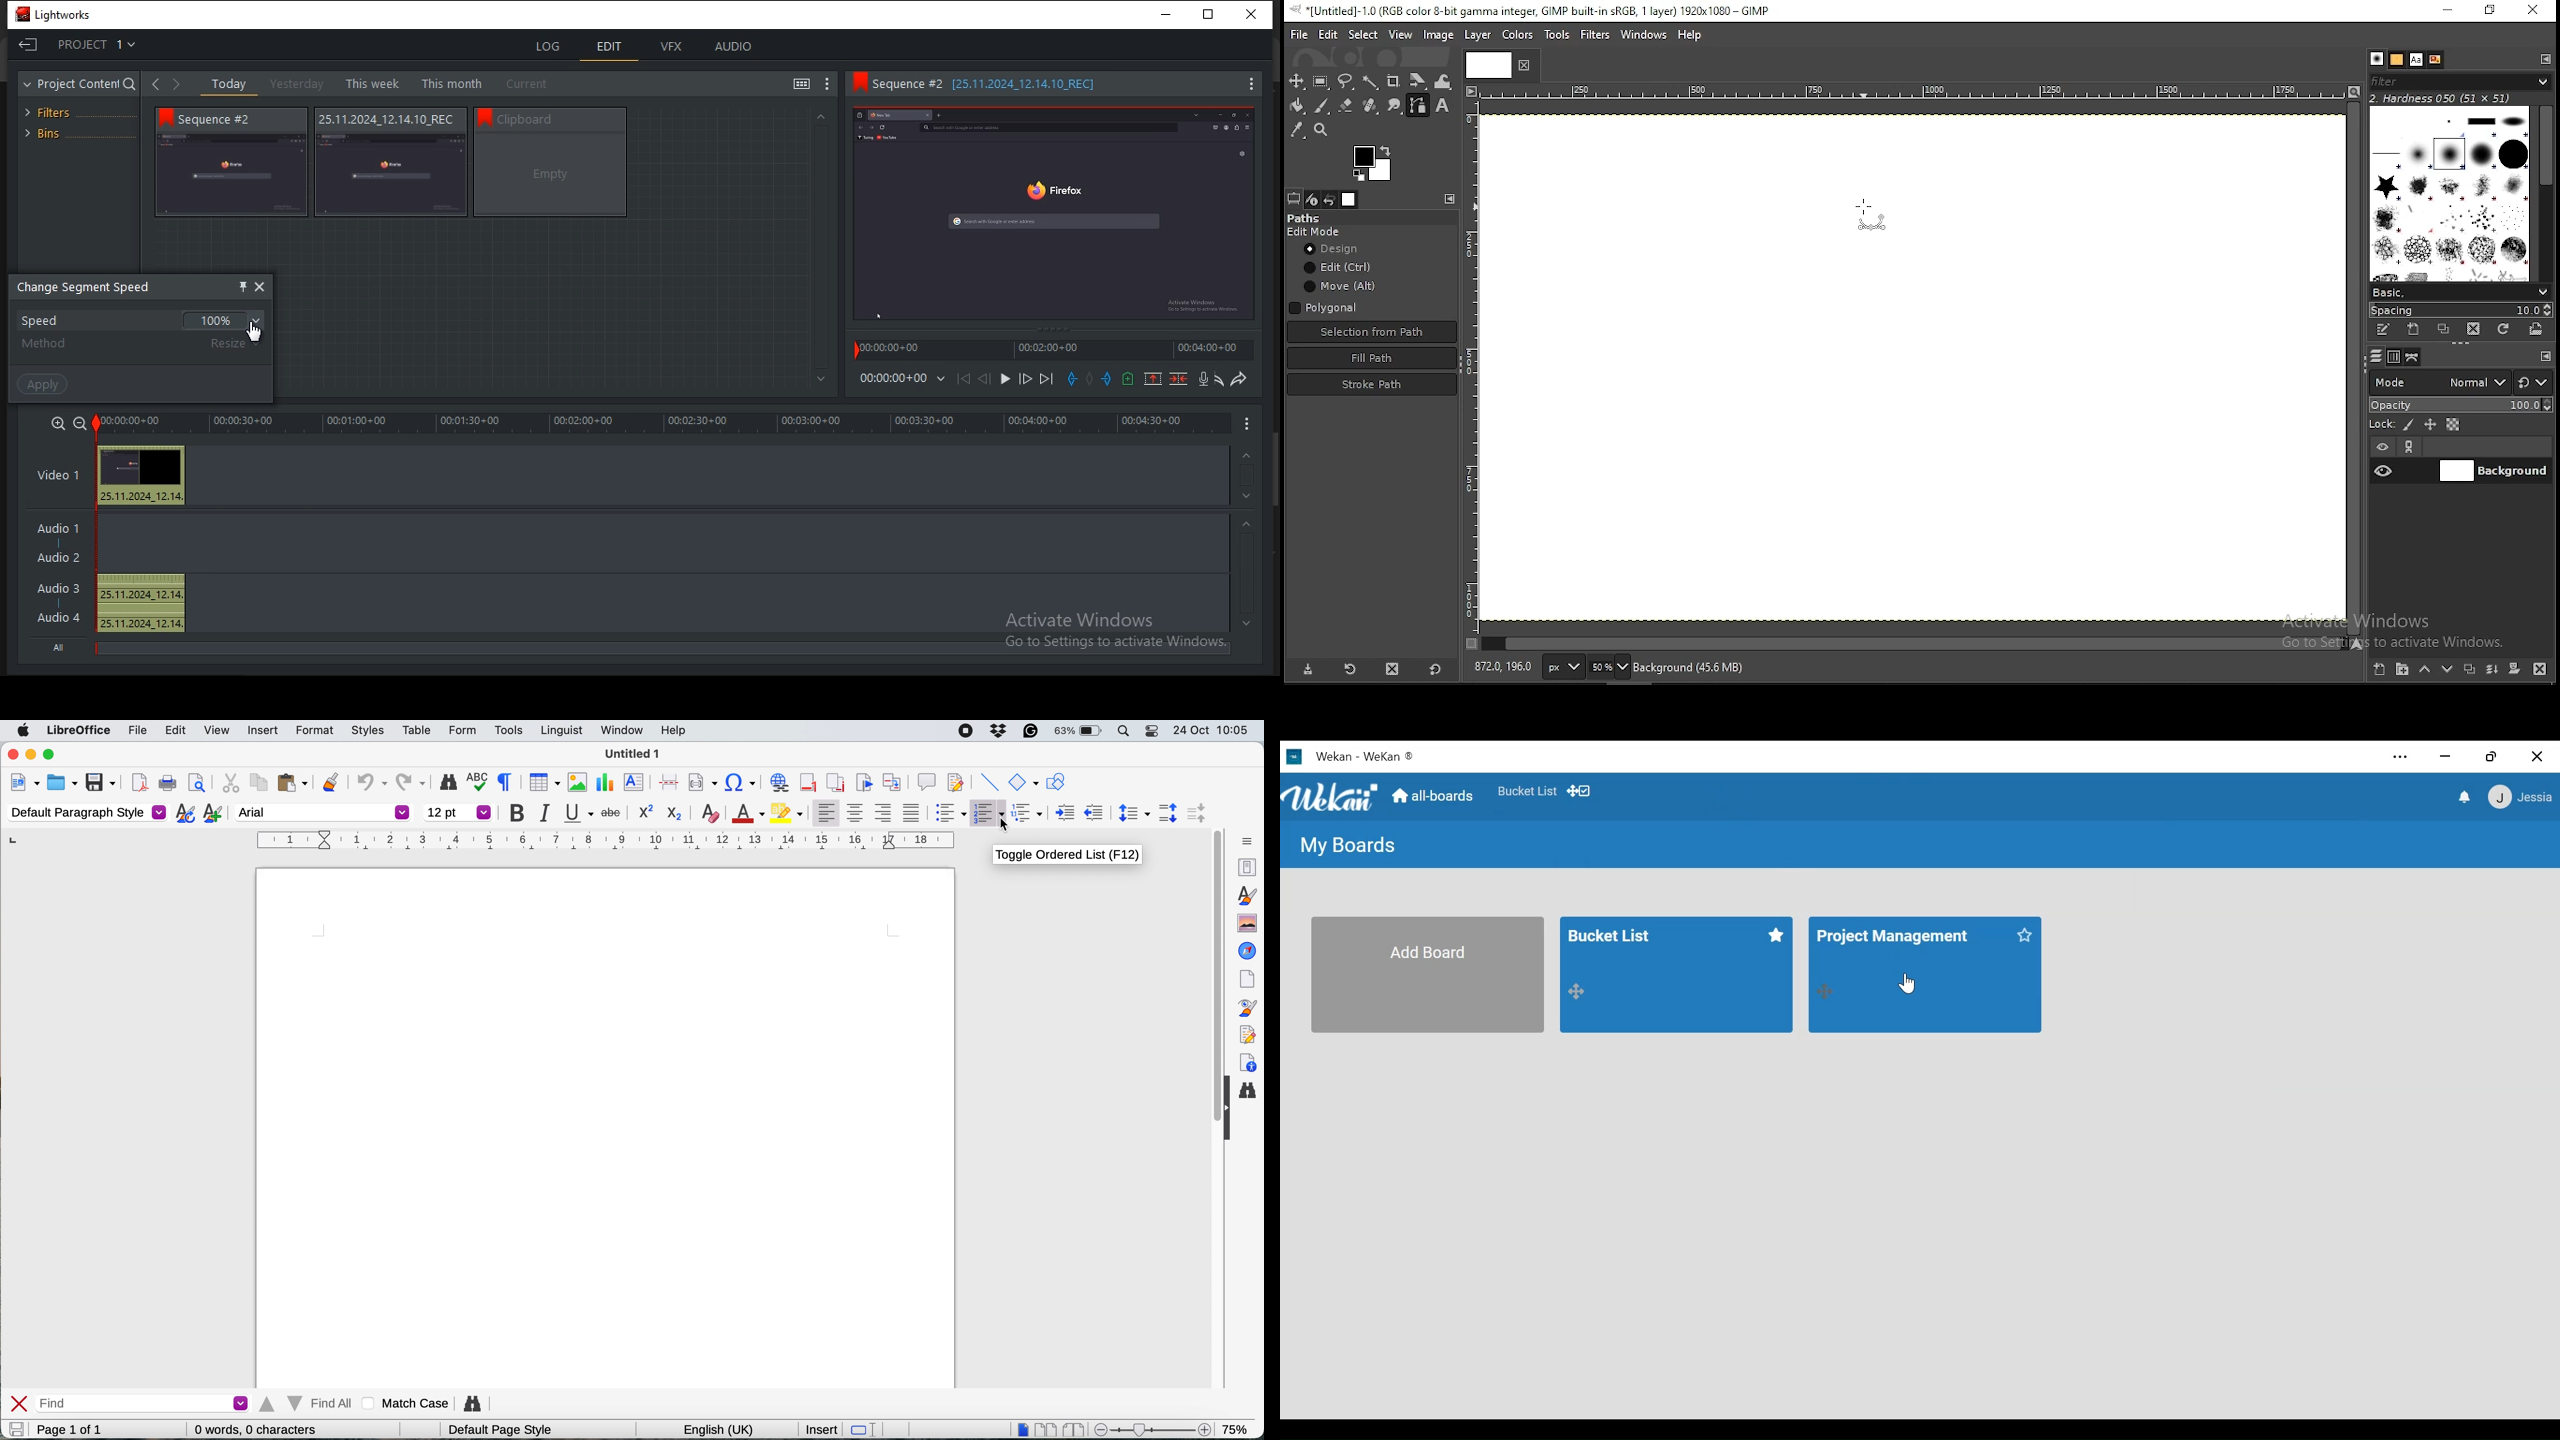  I want to click on duplicate this brush, so click(2444, 329).